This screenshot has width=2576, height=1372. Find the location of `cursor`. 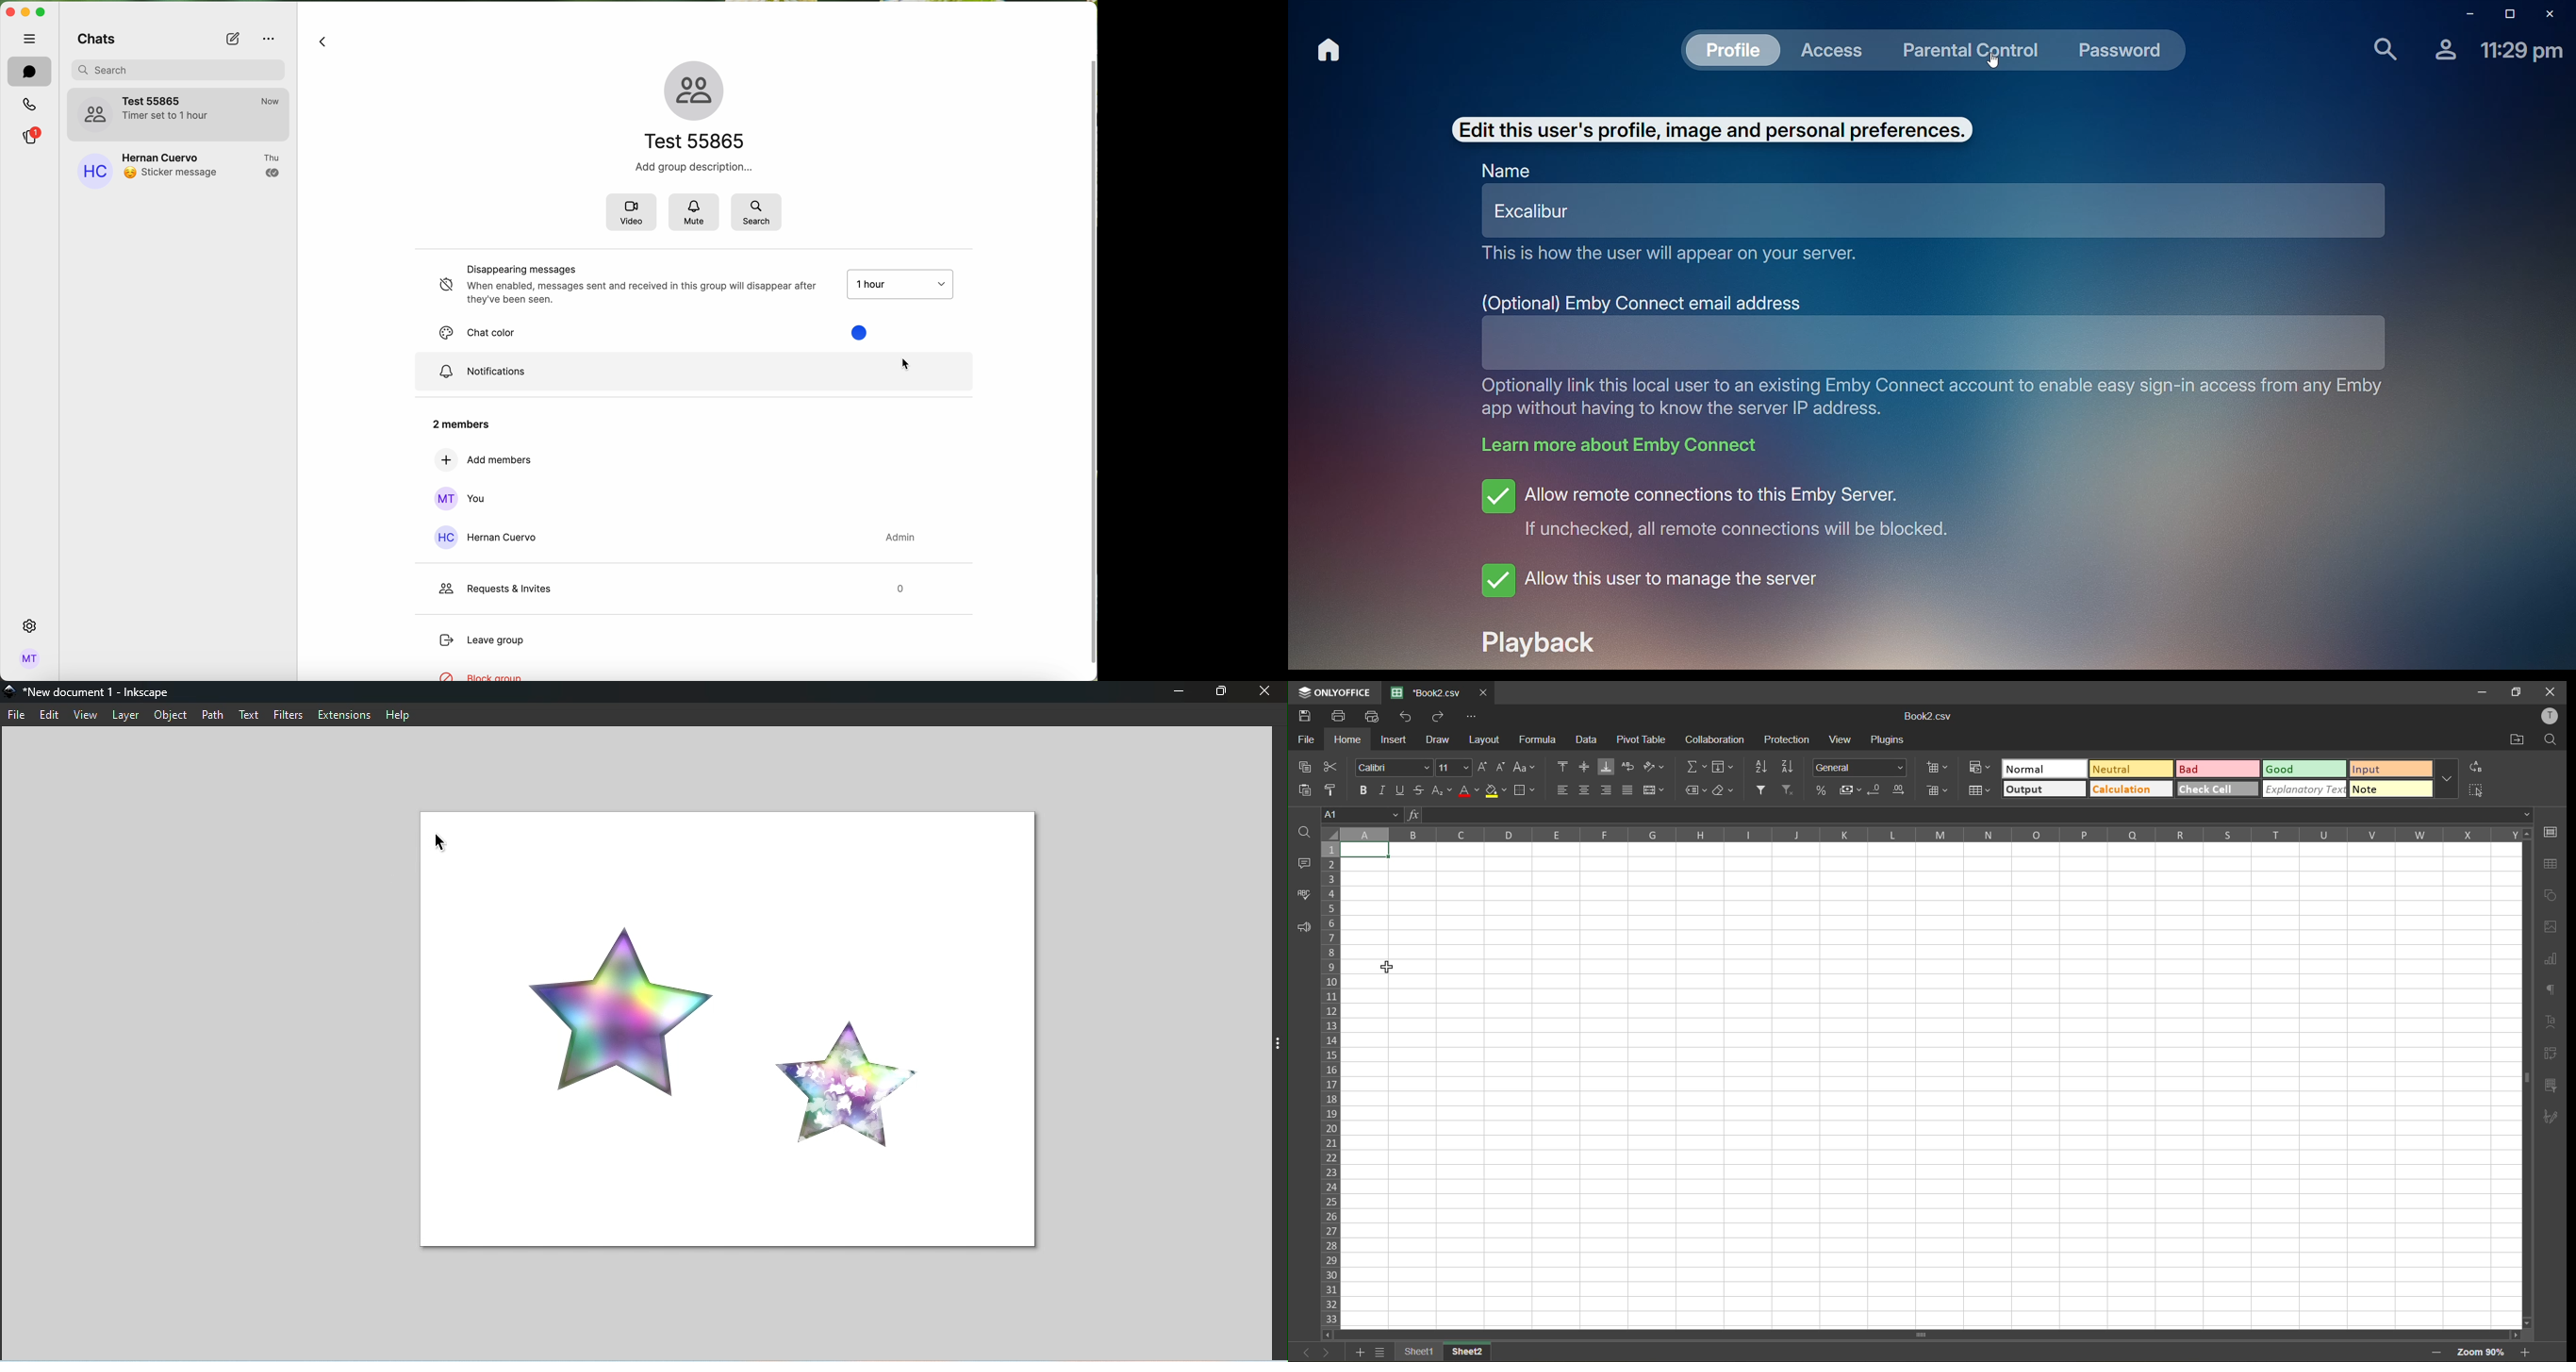

cursor is located at coordinates (907, 365).